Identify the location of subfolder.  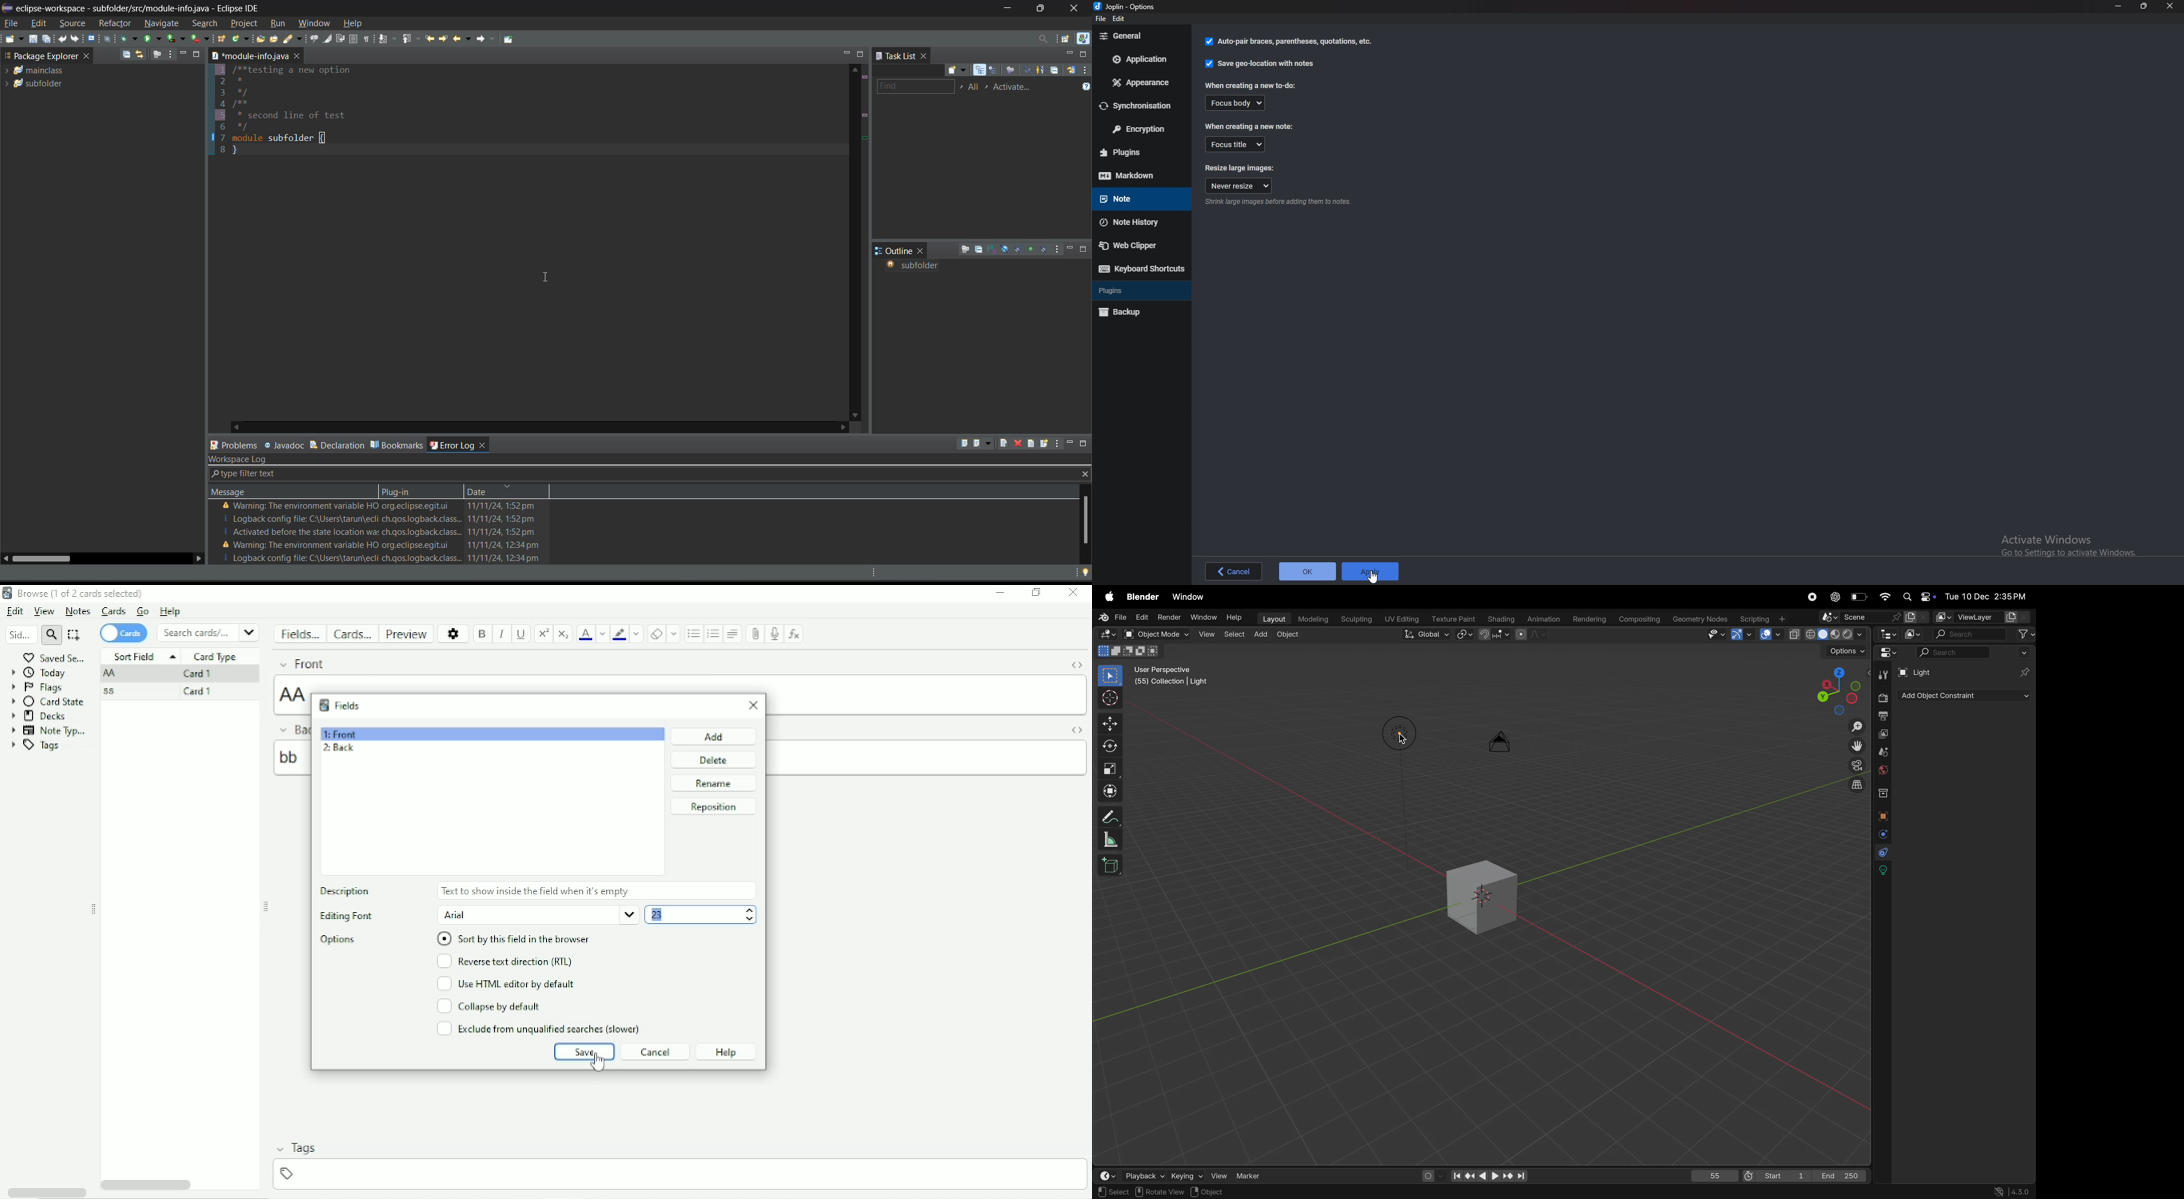
(917, 266).